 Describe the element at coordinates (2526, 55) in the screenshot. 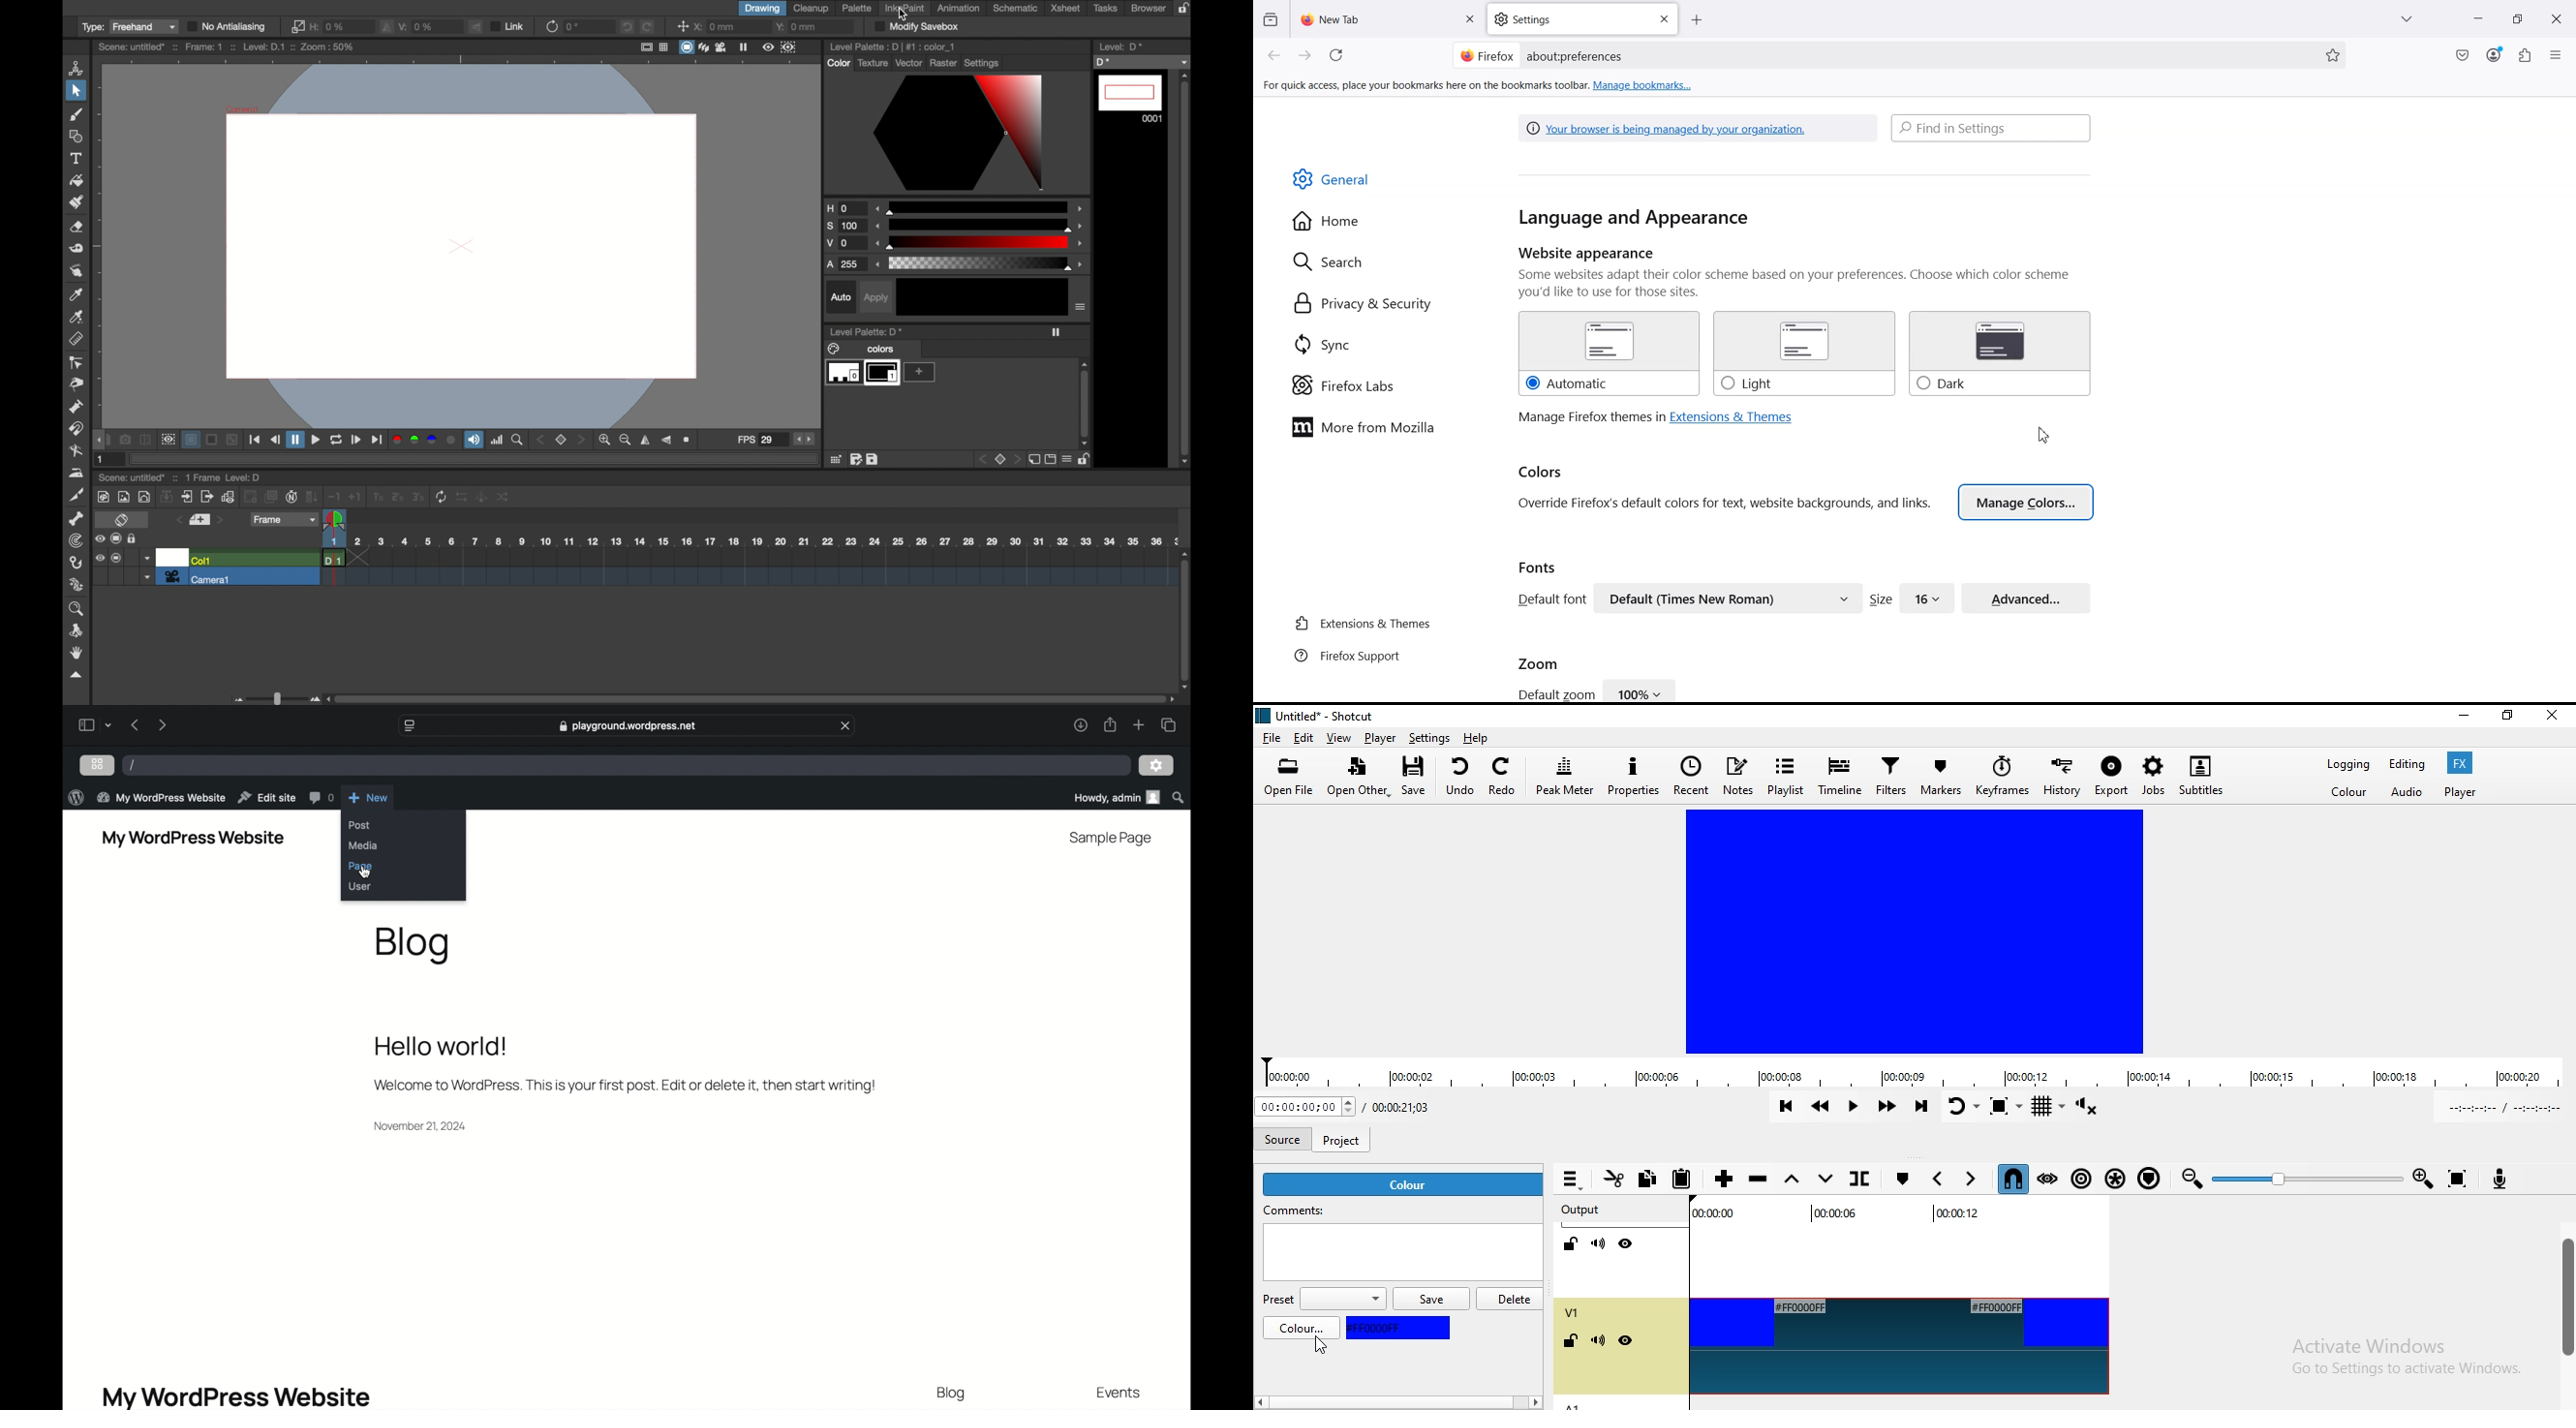

I see `Extensions` at that location.